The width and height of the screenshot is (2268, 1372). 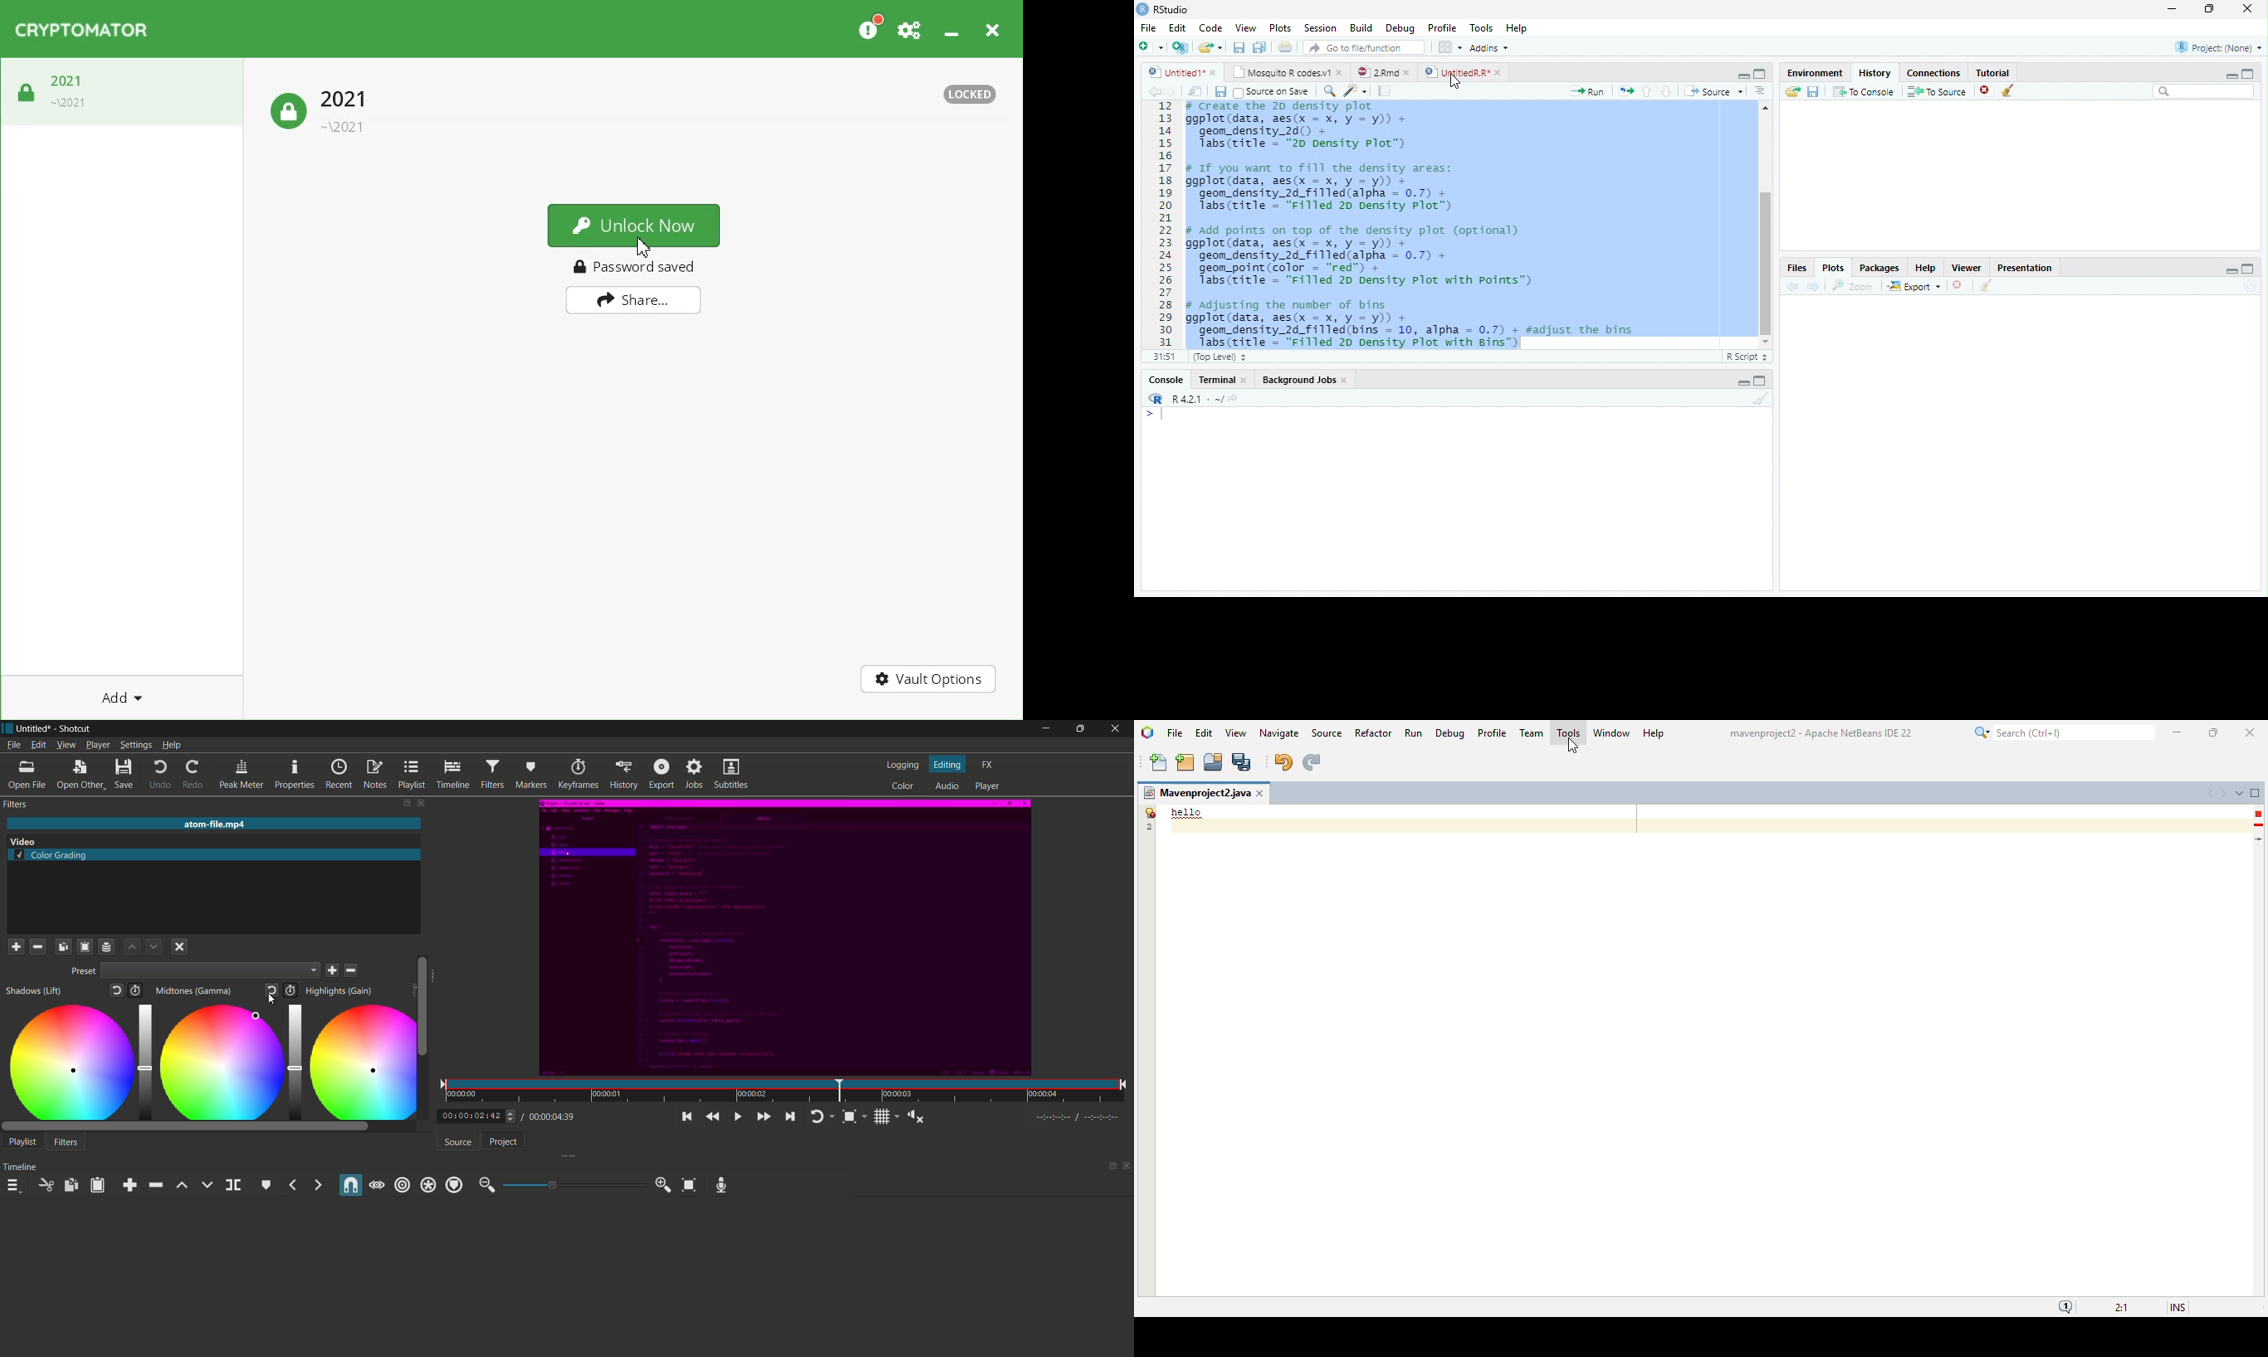 I want to click on Source, so click(x=1713, y=91).